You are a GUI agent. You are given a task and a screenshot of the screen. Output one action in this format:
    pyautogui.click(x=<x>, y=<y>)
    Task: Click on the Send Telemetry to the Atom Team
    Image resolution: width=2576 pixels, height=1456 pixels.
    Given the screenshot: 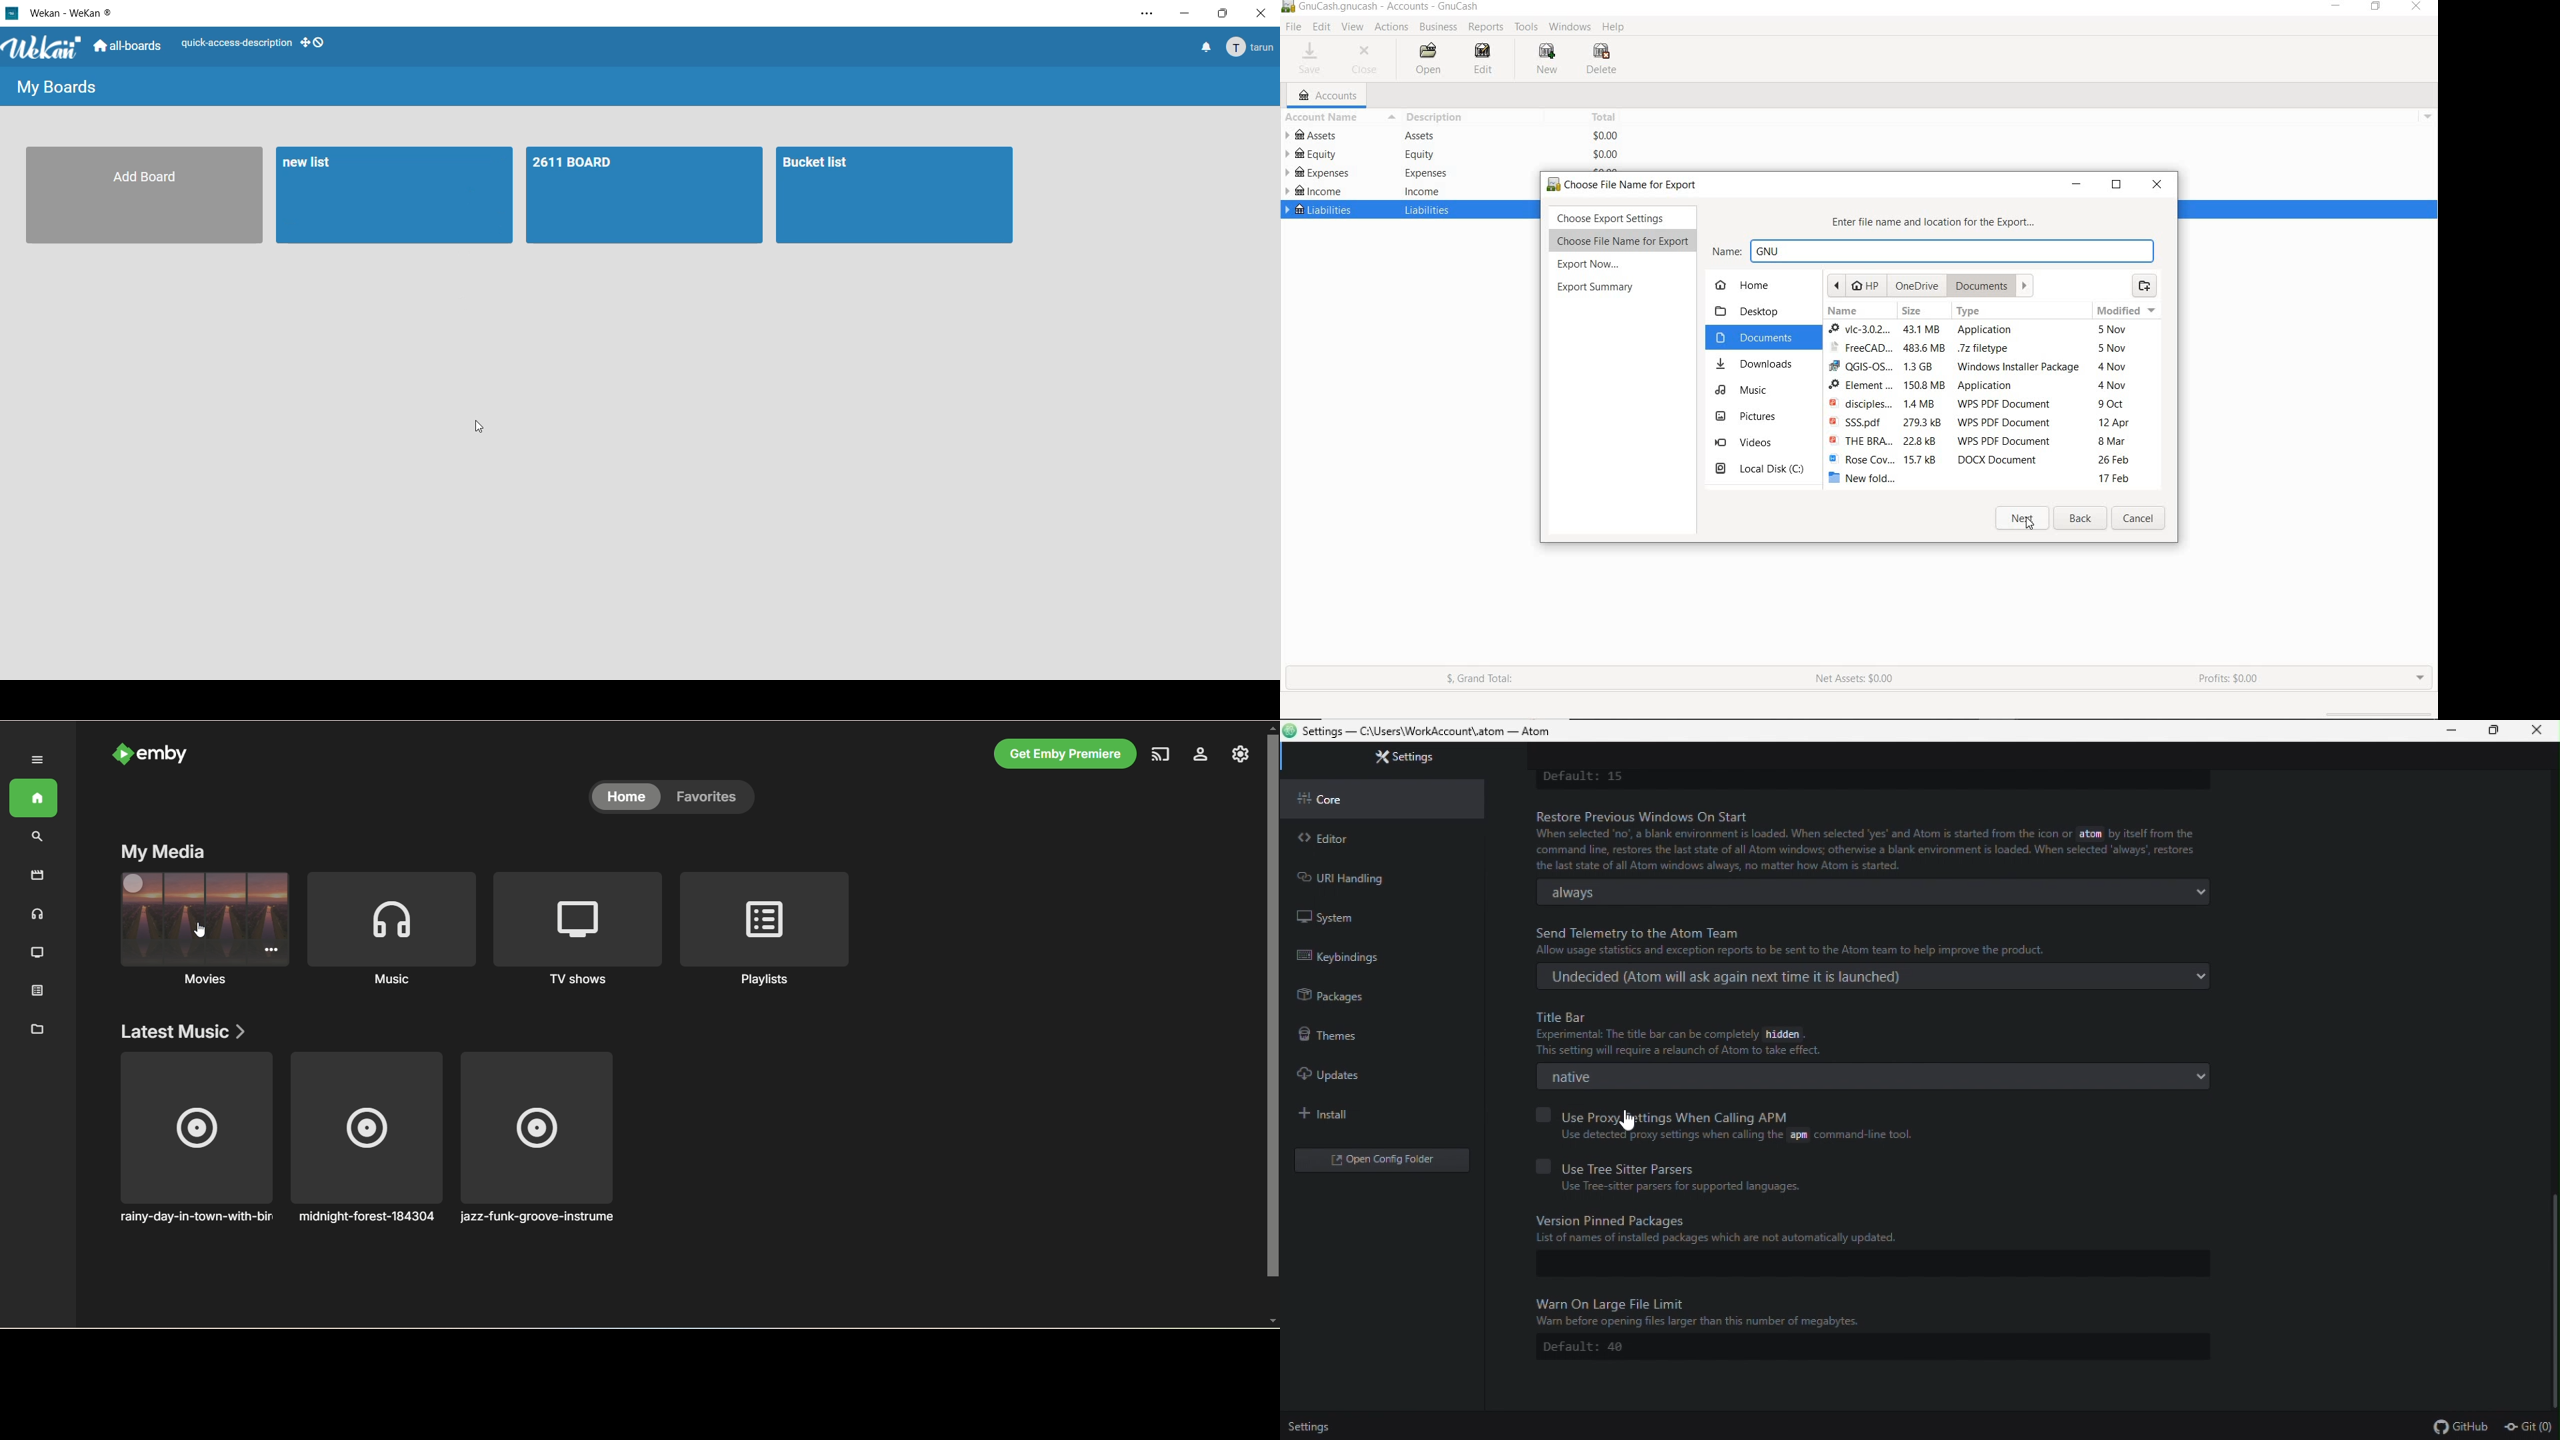 What is the action you would take?
    pyautogui.click(x=1639, y=933)
    